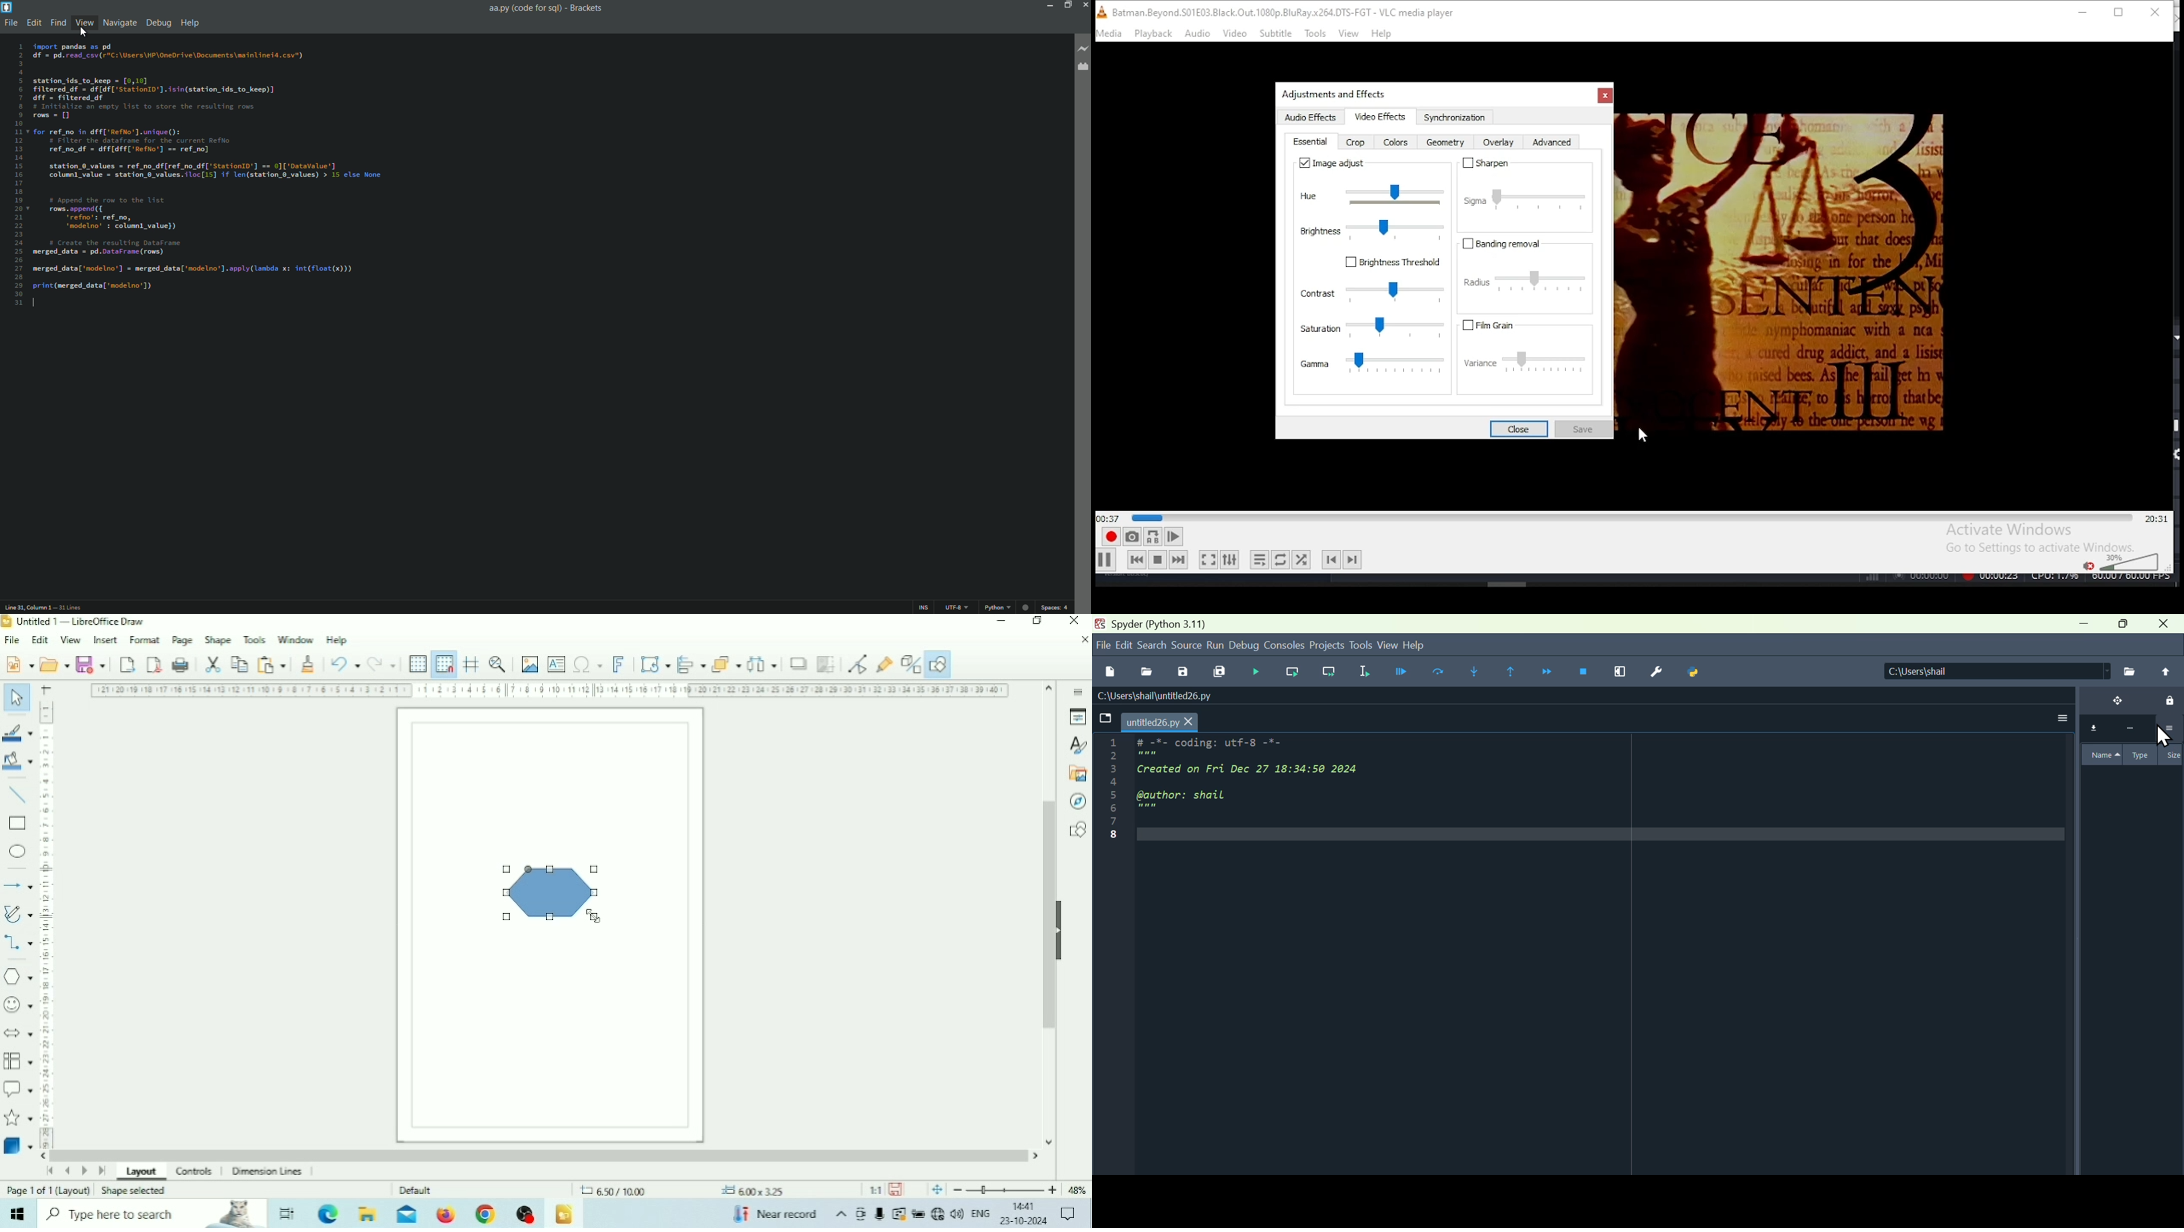  What do you see at coordinates (1078, 717) in the screenshot?
I see `Properties` at bounding box center [1078, 717].